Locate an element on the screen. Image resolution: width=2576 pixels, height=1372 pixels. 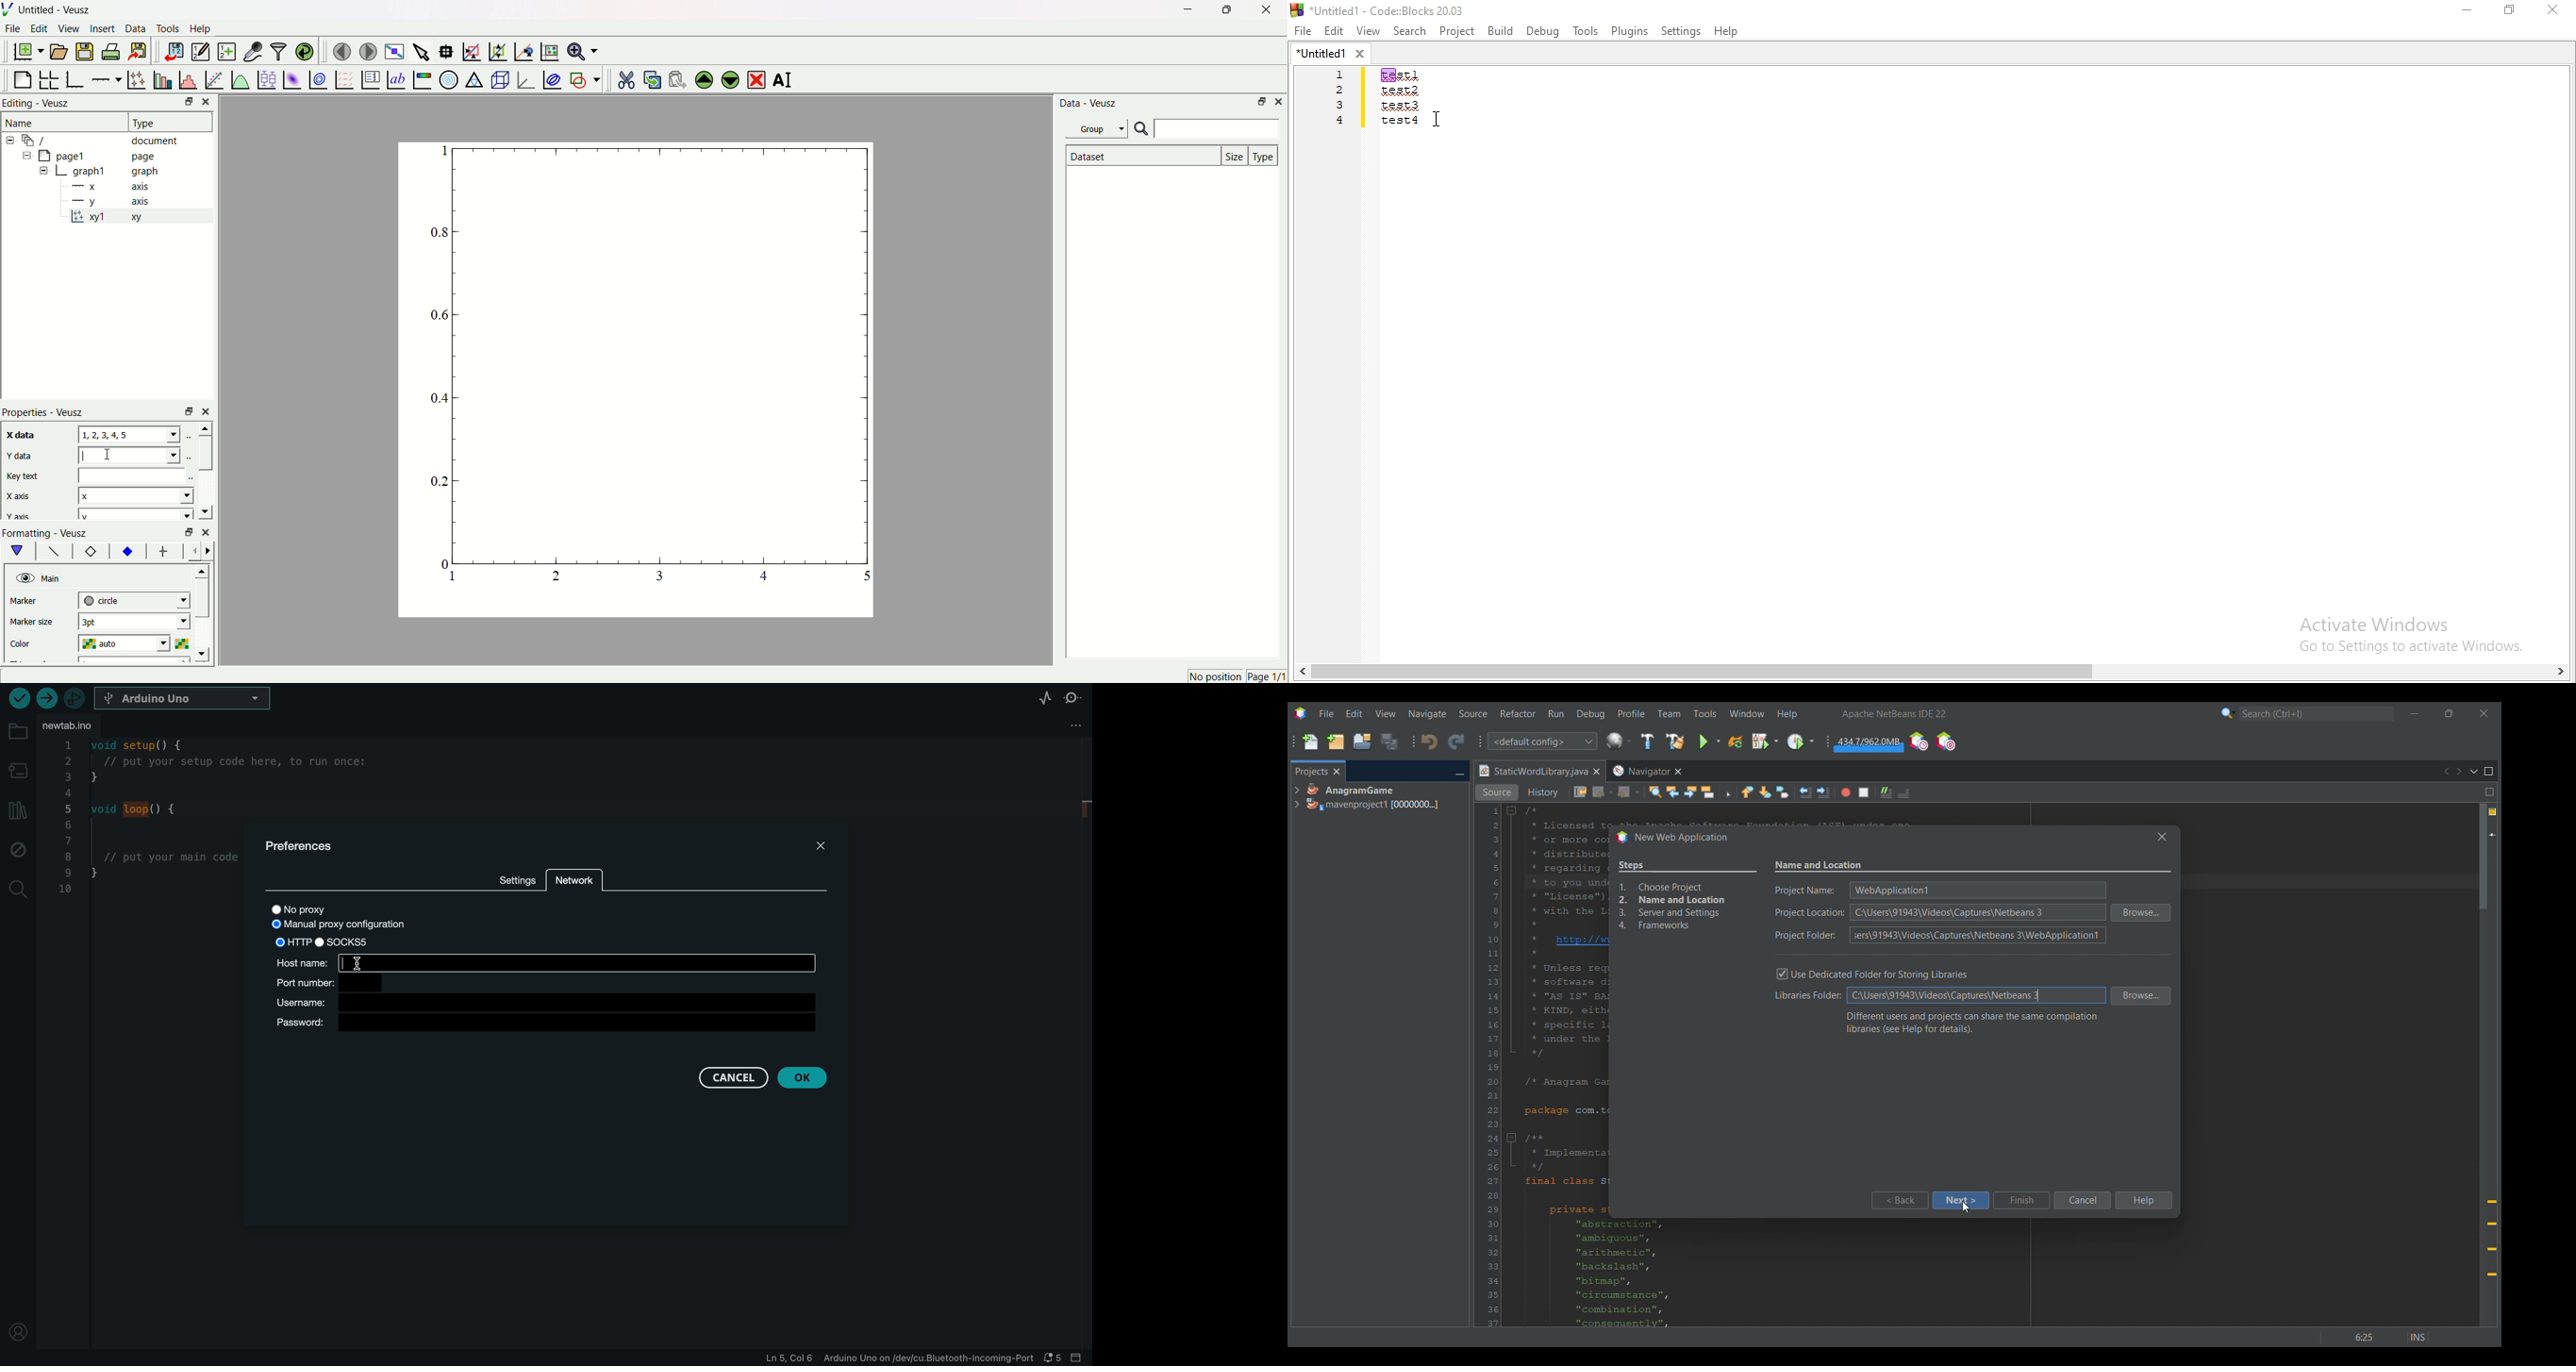
Run menu is located at coordinates (1556, 713).